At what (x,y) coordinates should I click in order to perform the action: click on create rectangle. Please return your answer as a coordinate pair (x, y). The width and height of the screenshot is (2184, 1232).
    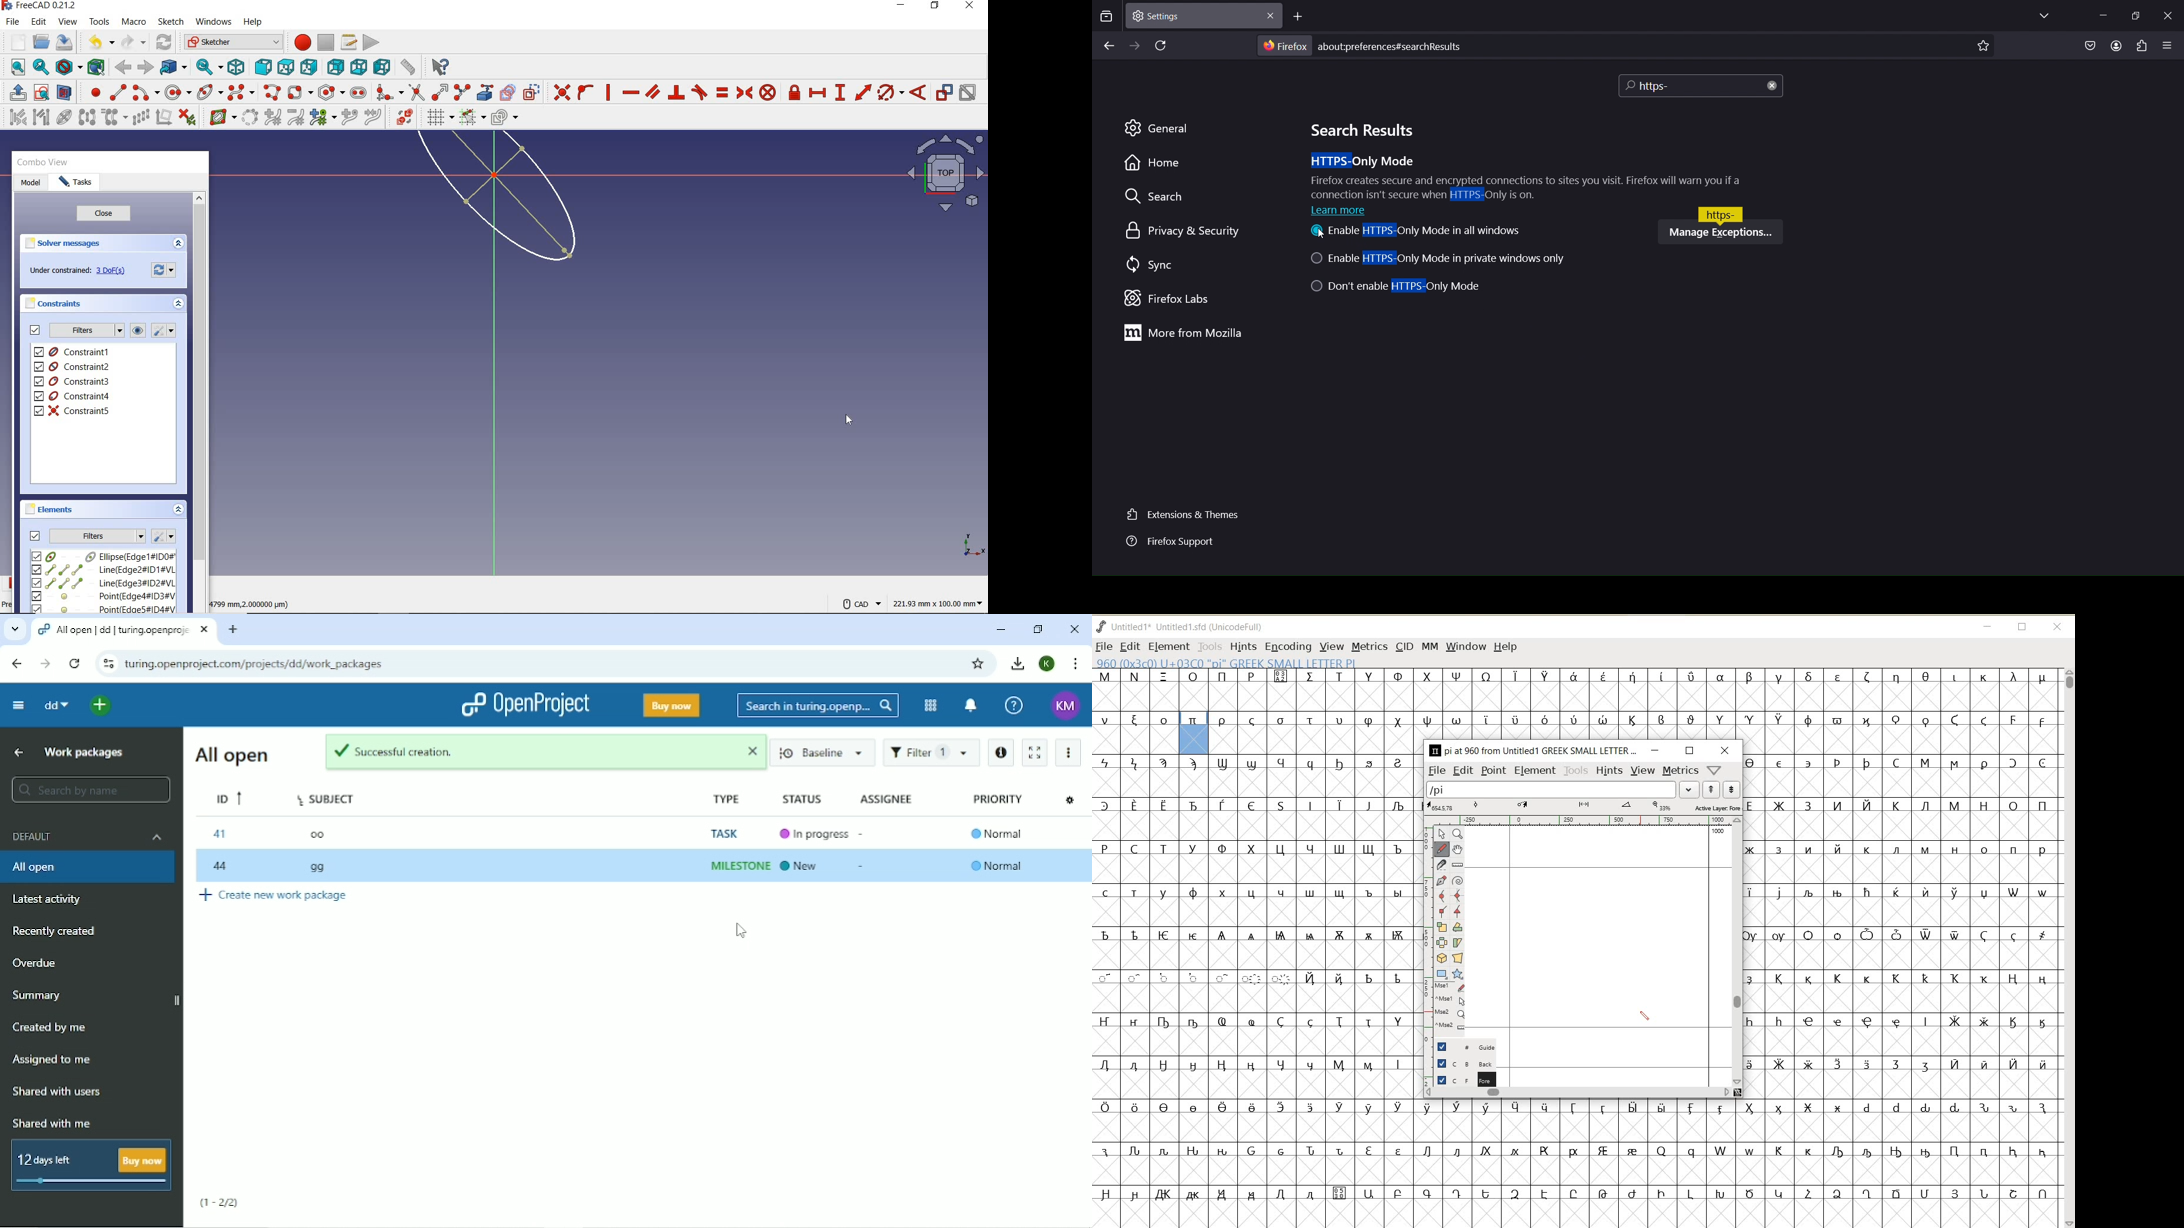
    Looking at the image, I should click on (299, 92).